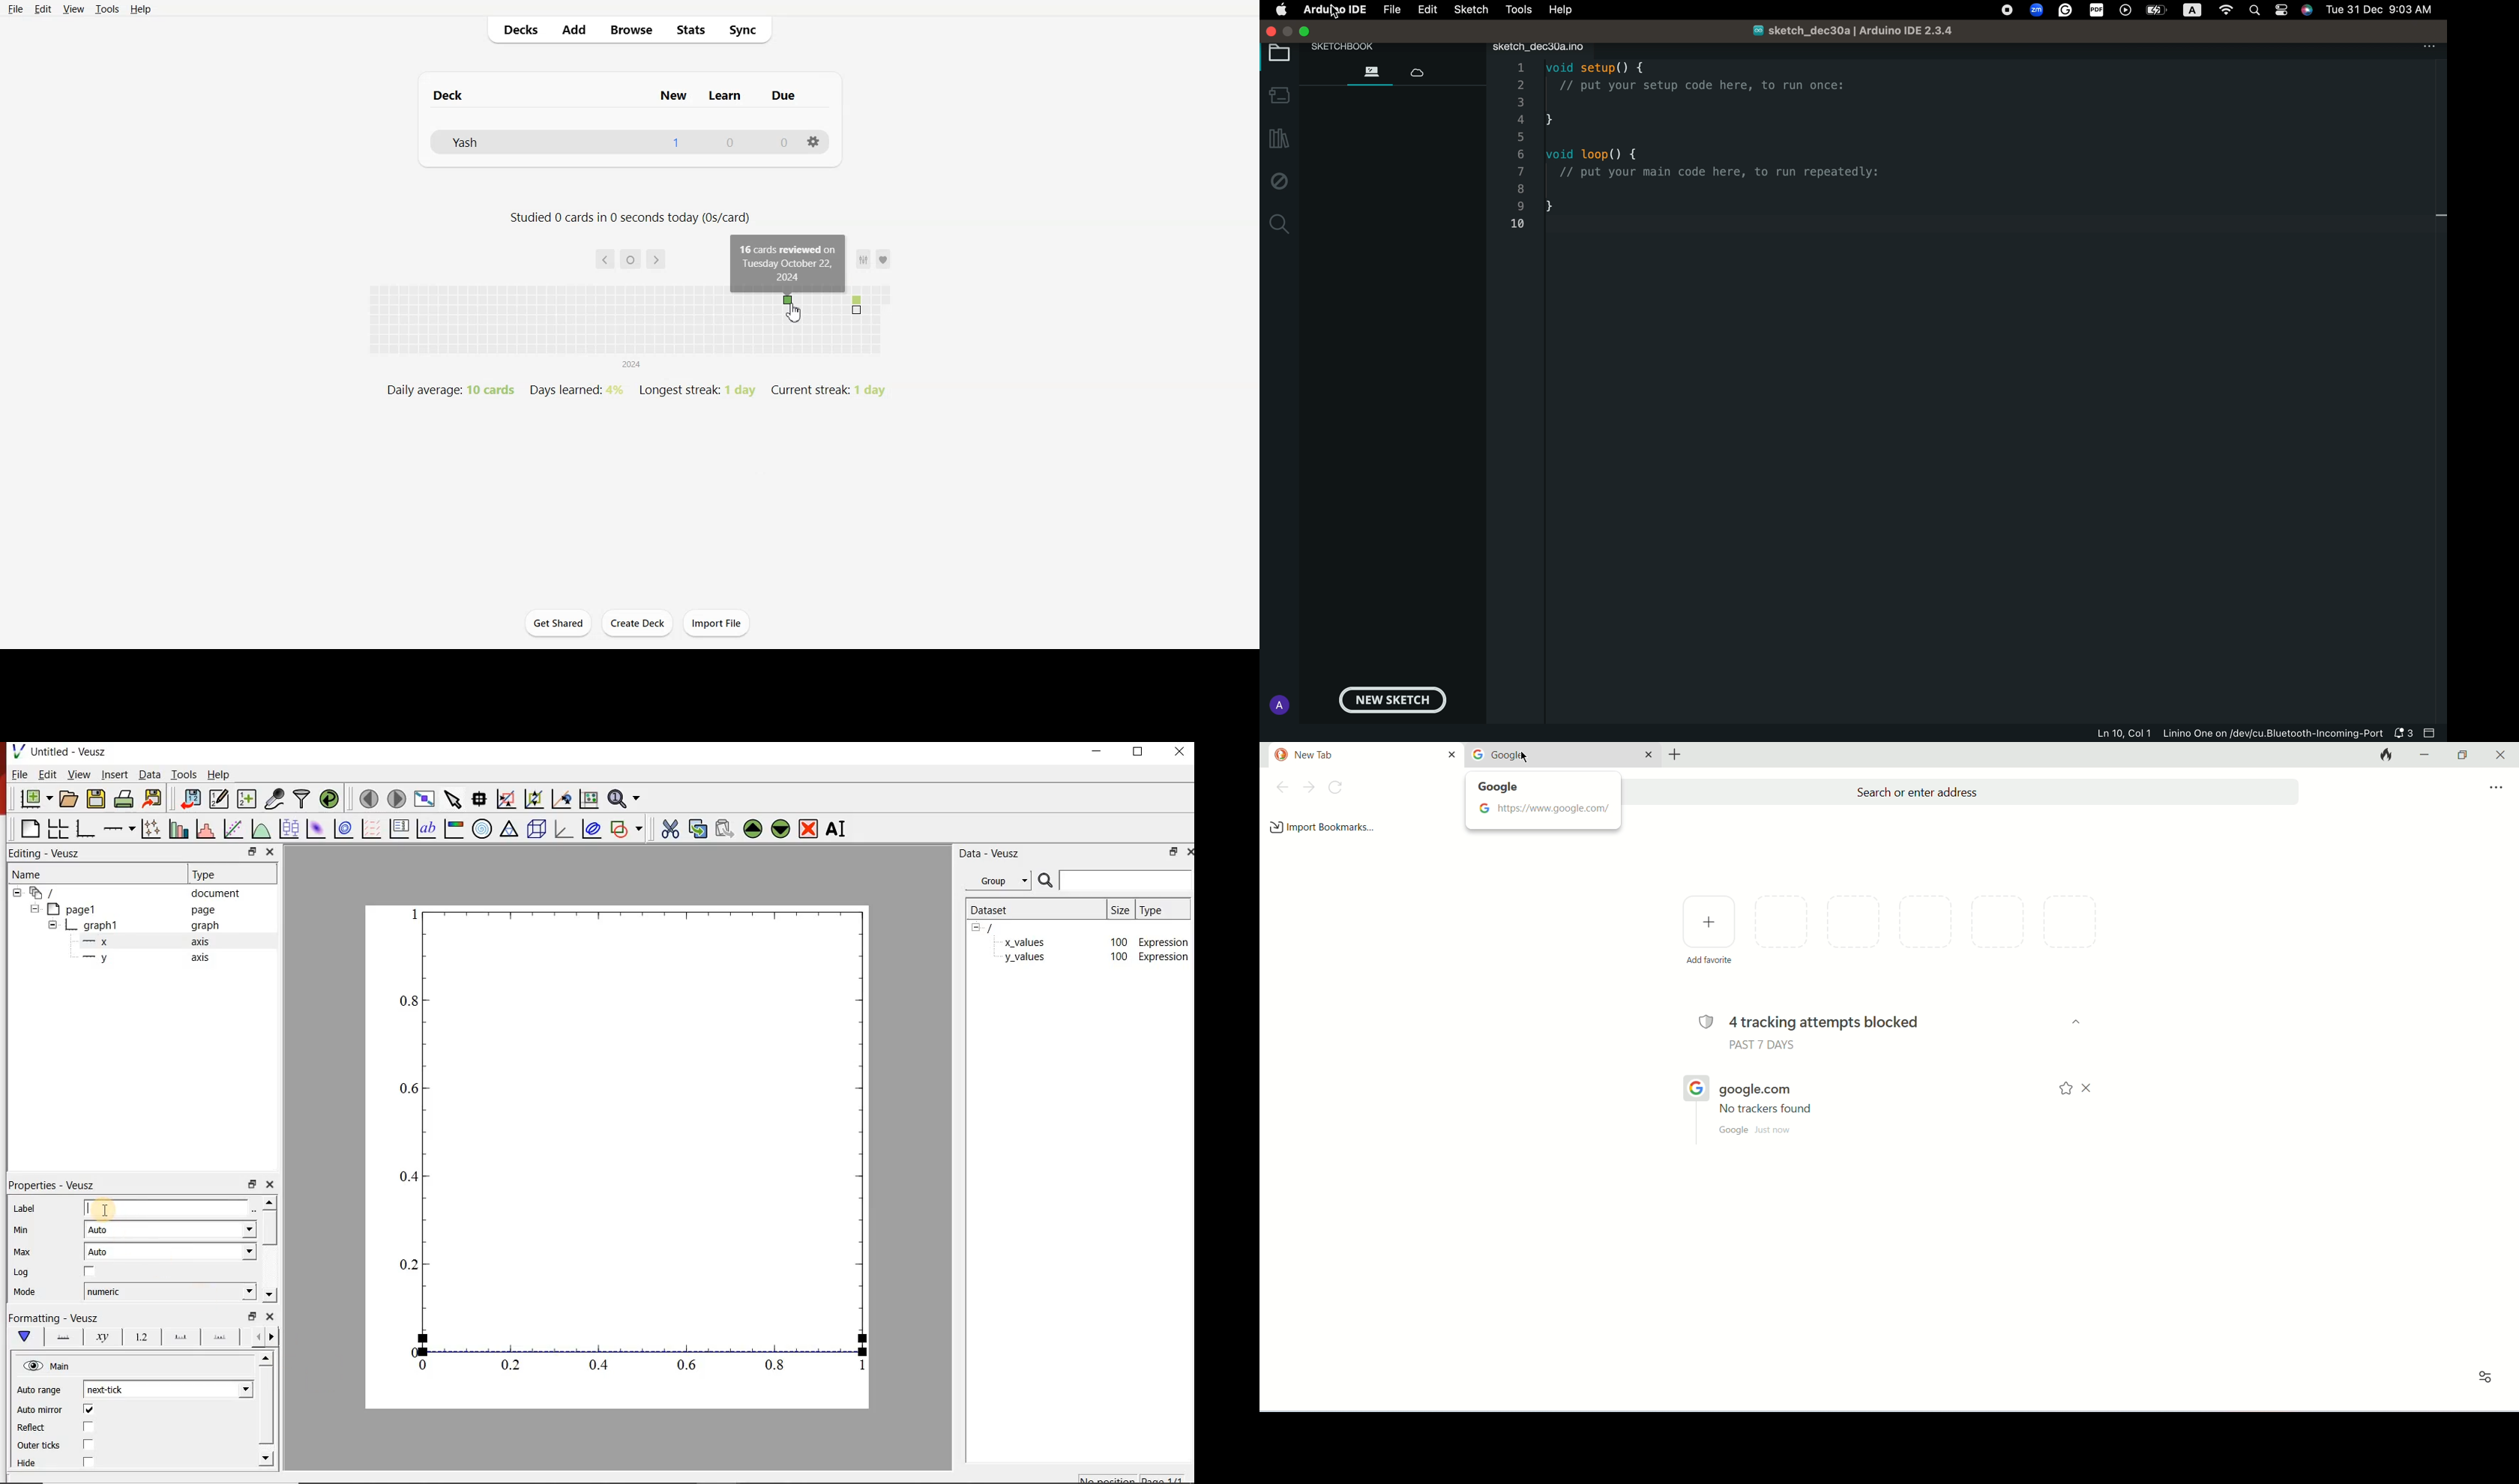 This screenshot has width=2520, height=1484. Describe the element at coordinates (1125, 880) in the screenshot. I see `input search` at that location.